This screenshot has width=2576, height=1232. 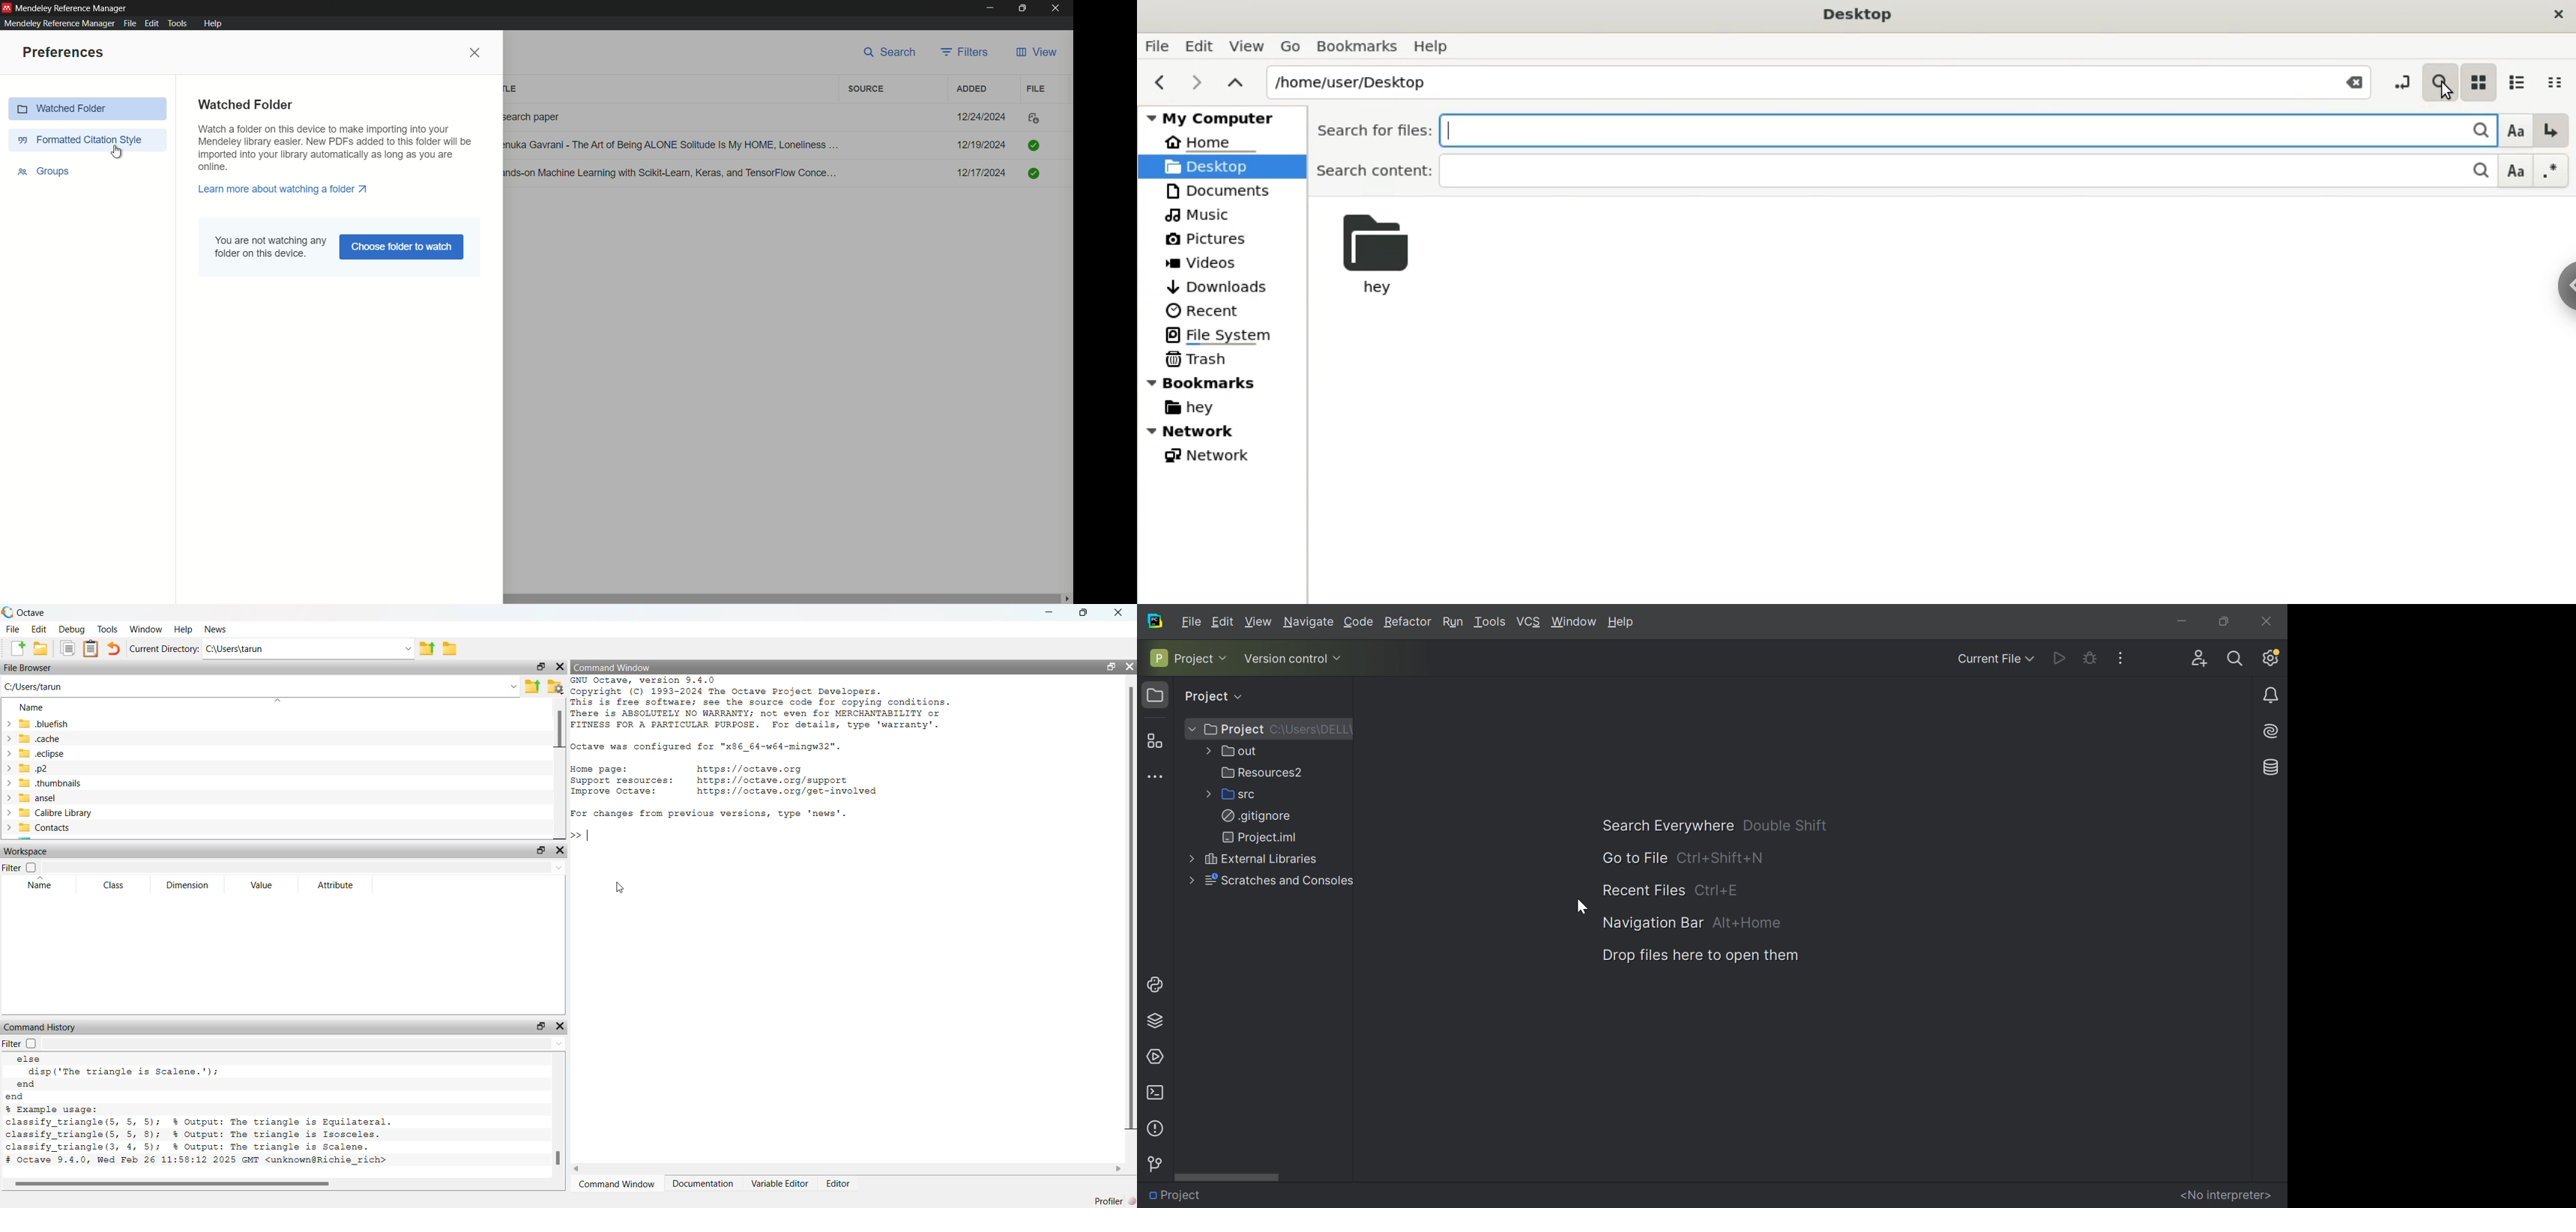 I want to click on Font, so click(x=2513, y=130).